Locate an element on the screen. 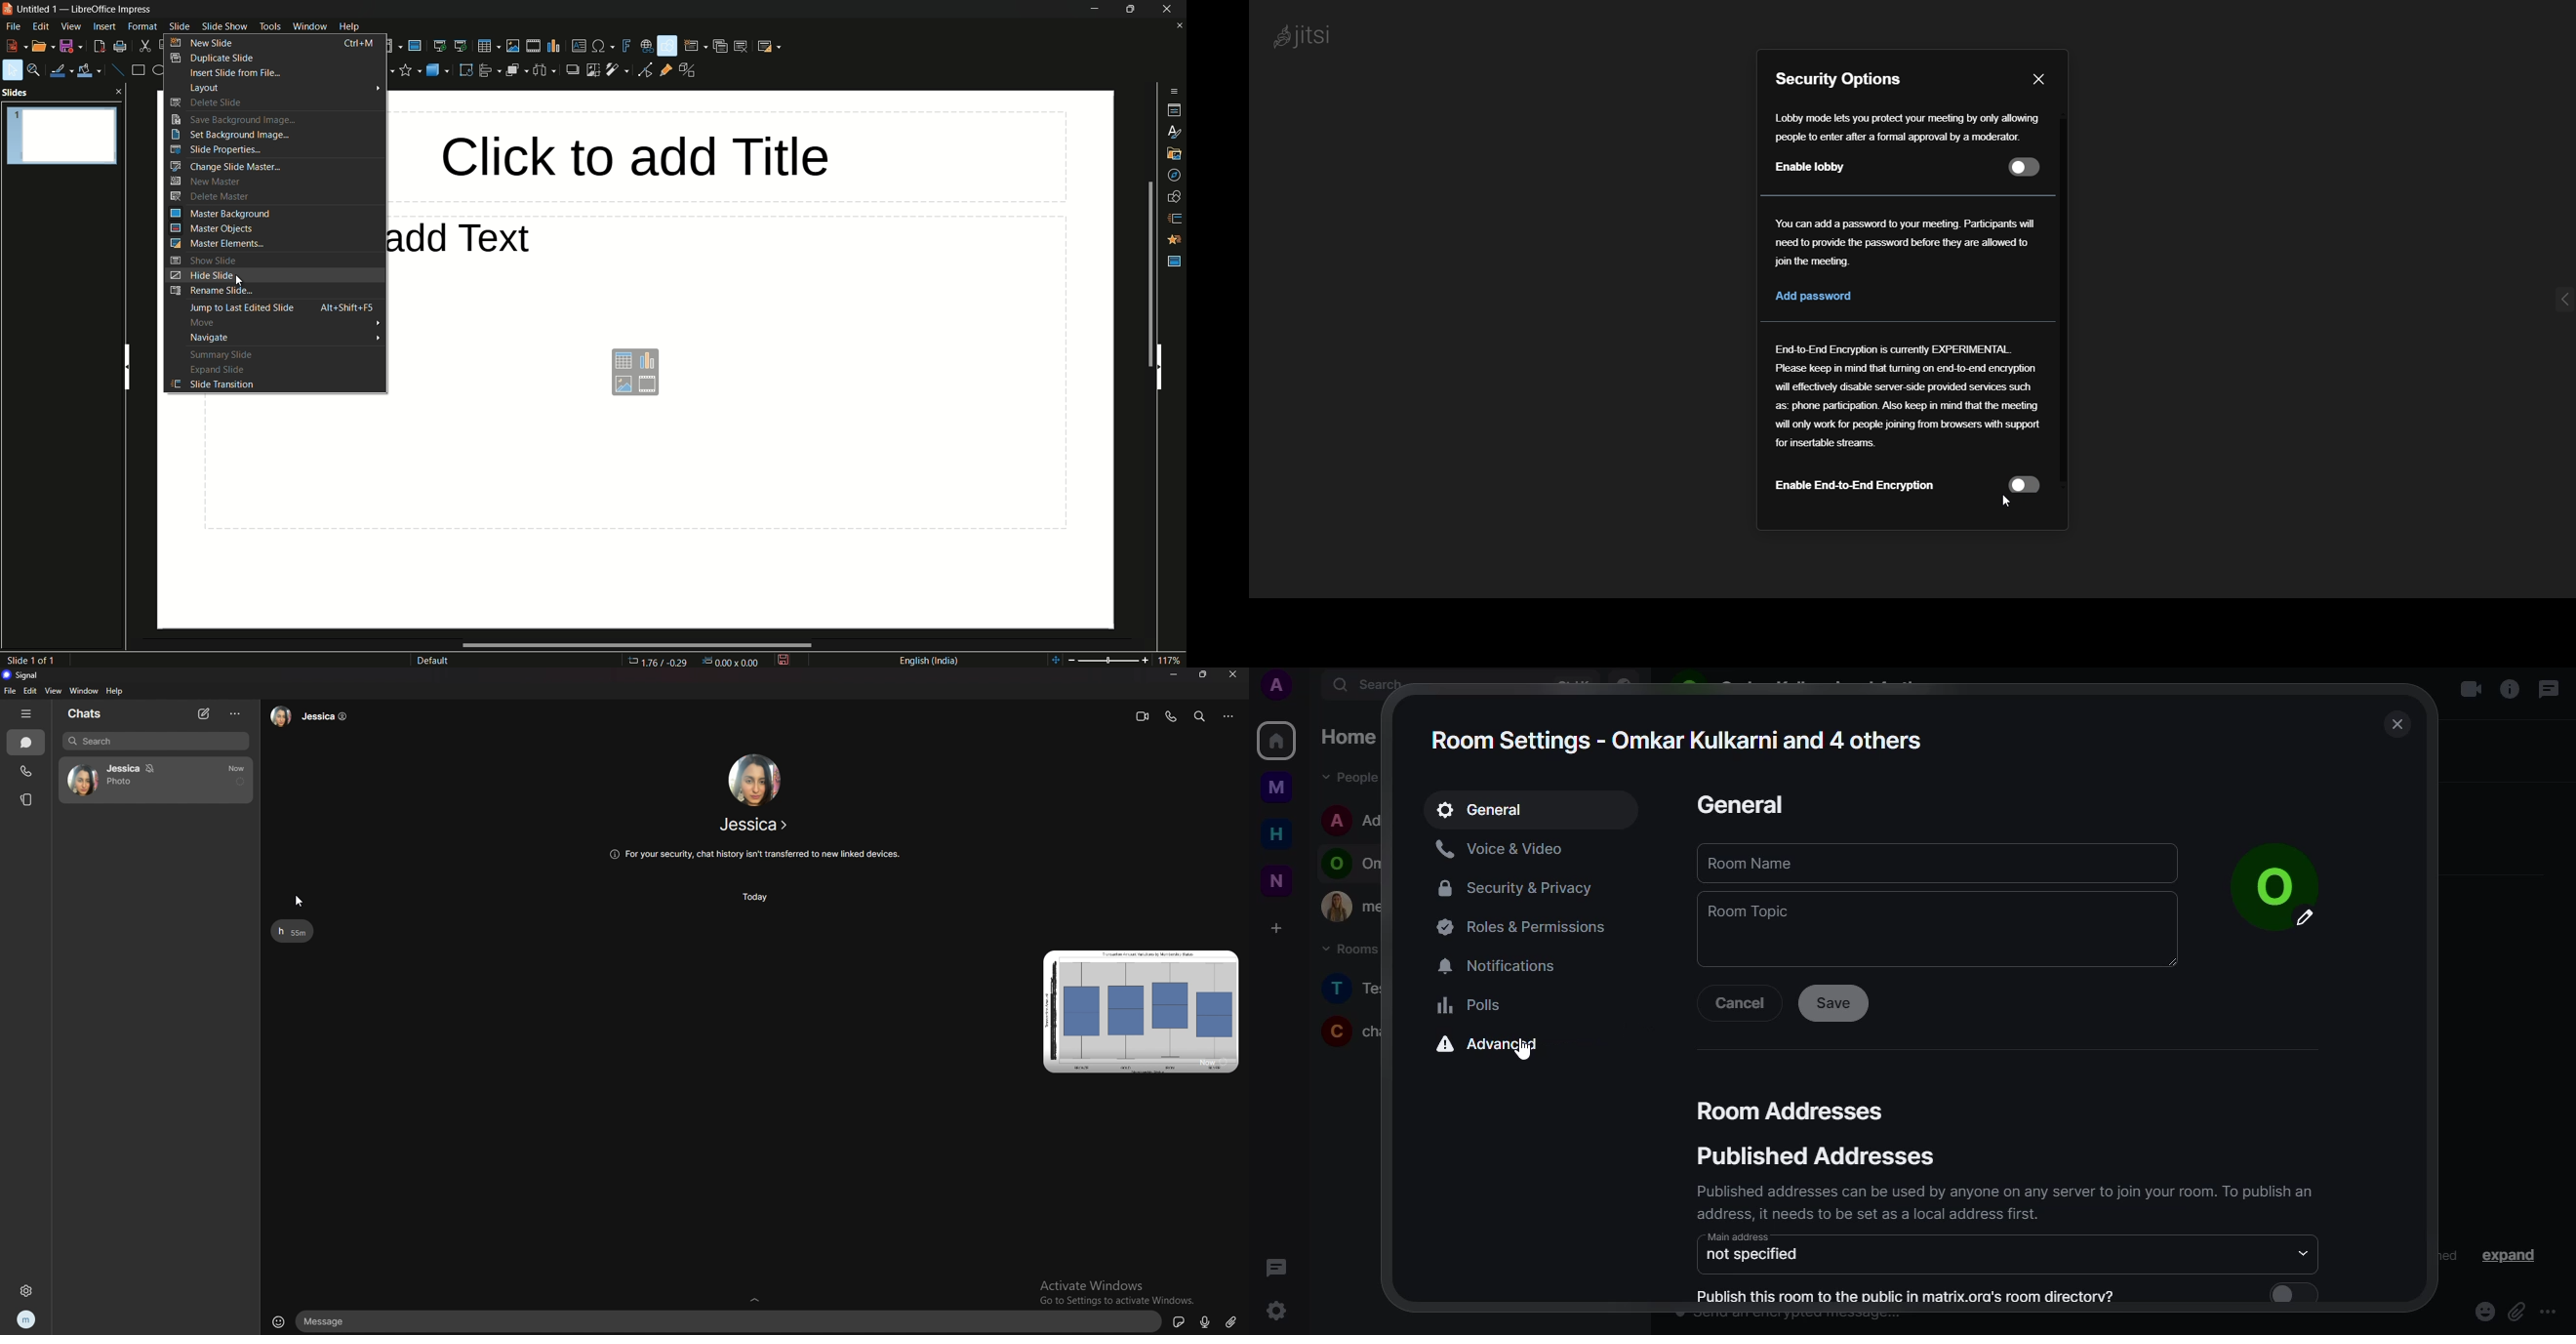 This screenshot has width=2576, height=1344. new master is located at coordinates (206, 181).